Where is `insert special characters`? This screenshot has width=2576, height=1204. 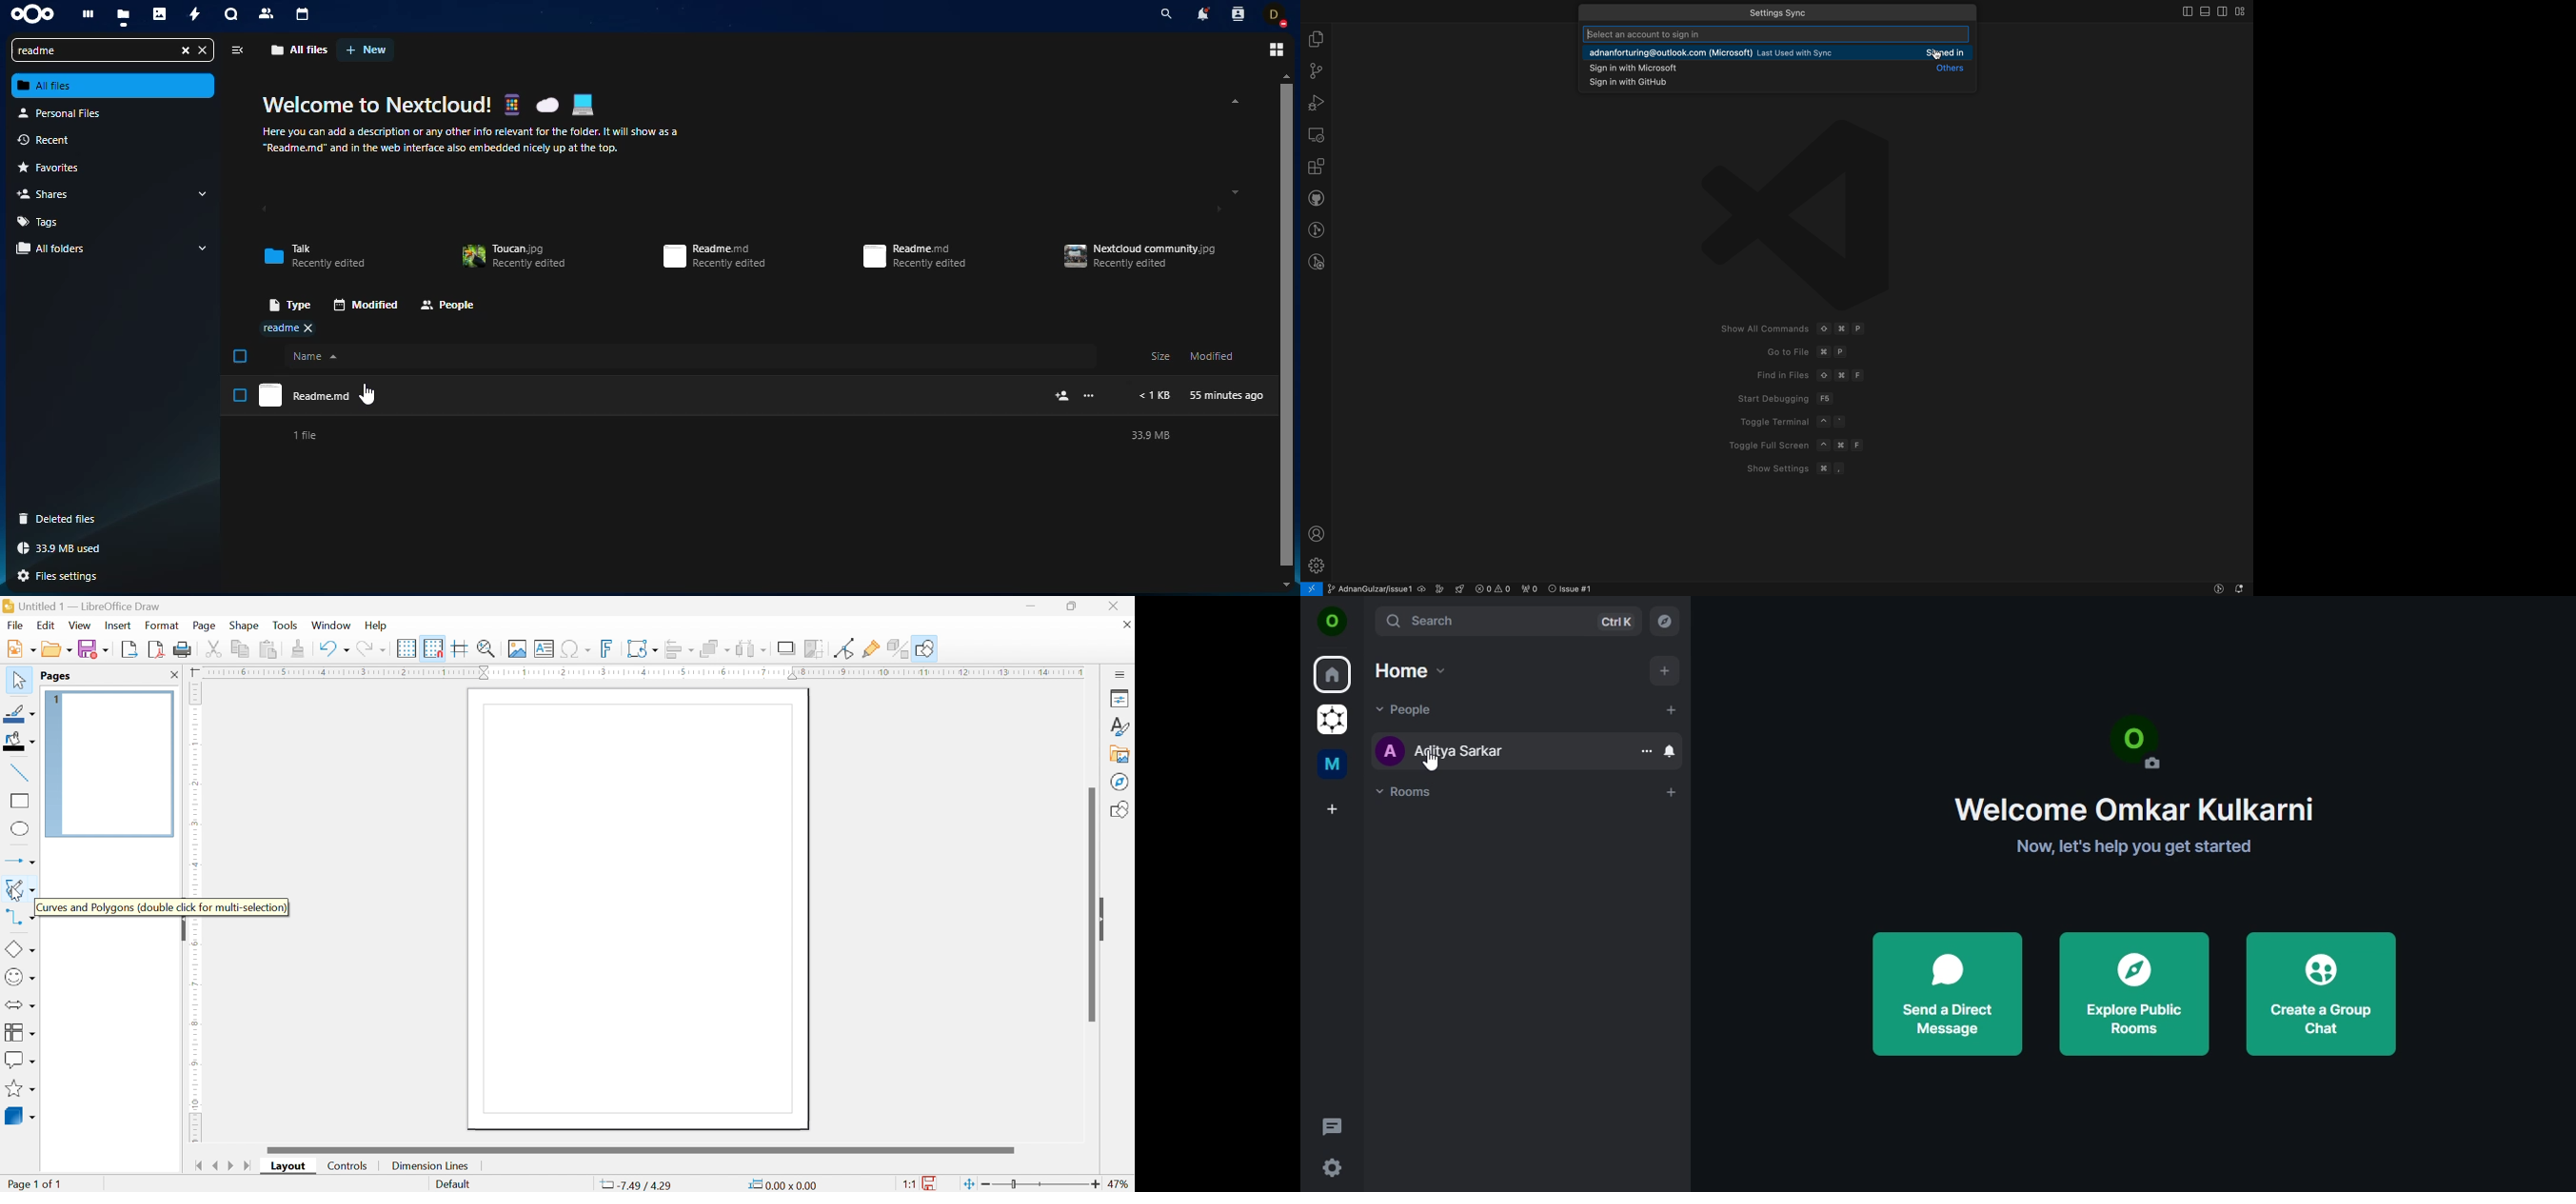
insert special characters is located at coordinates (576, 649).